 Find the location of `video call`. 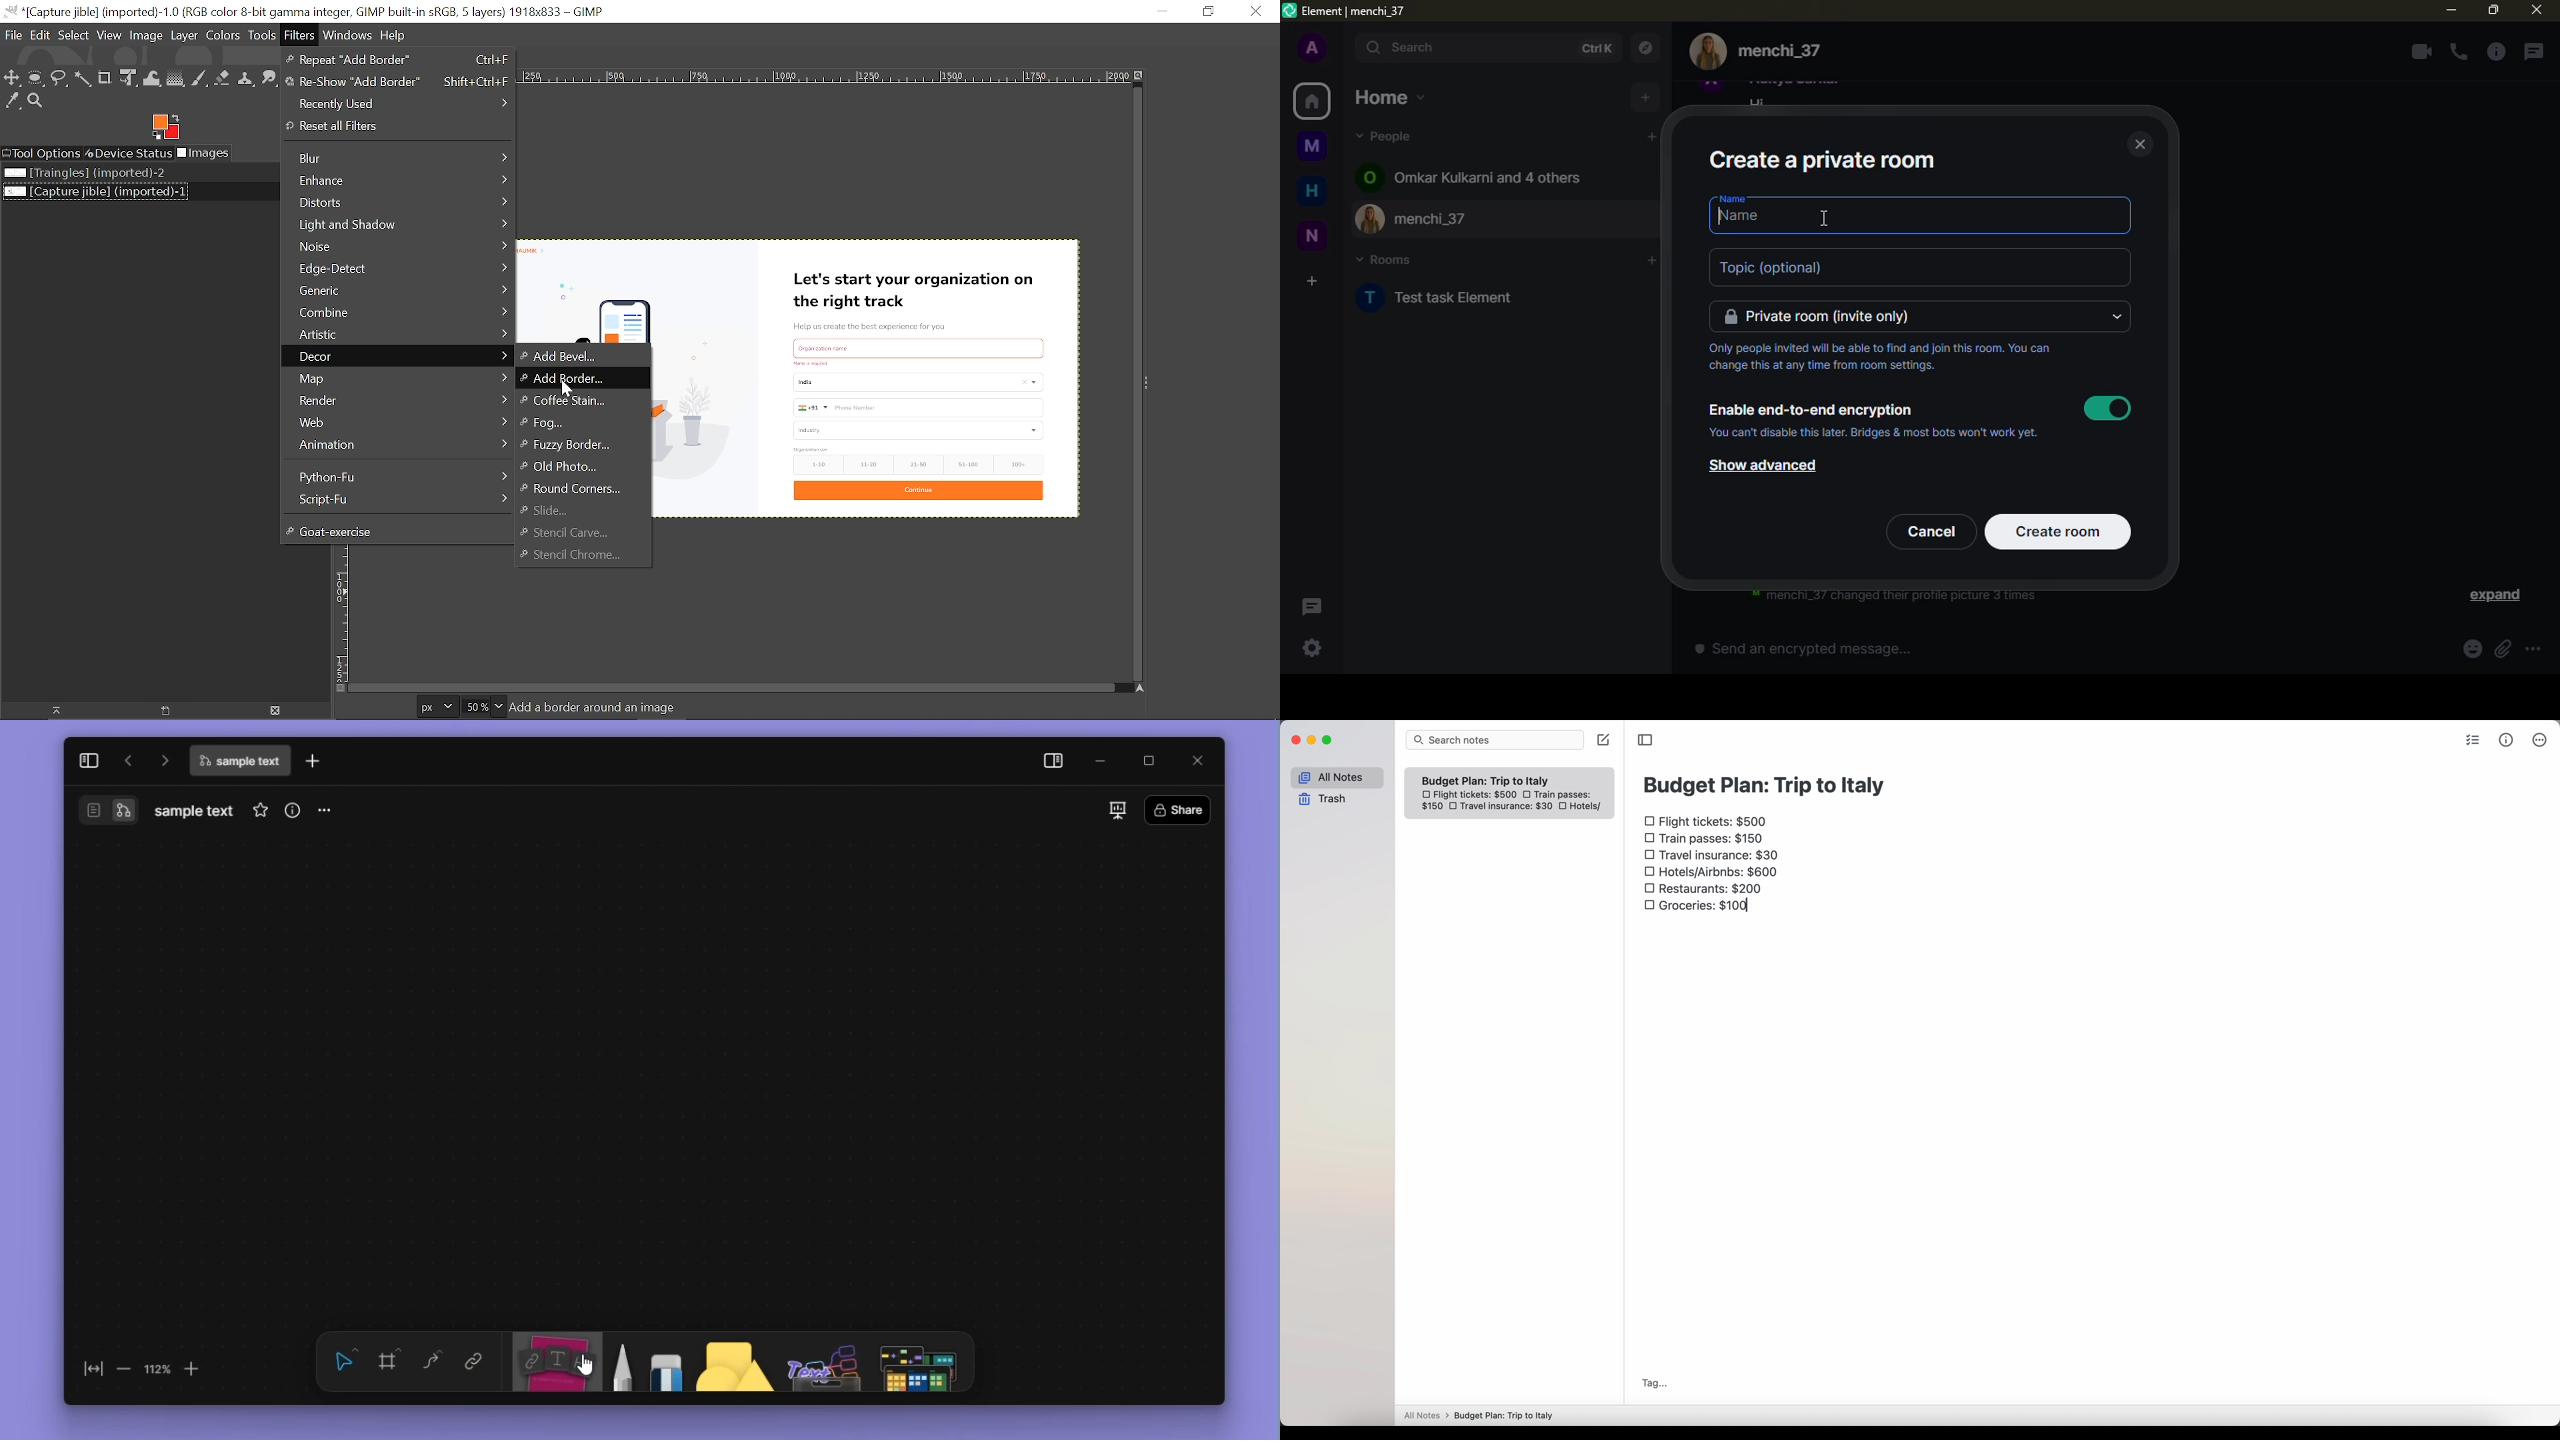

video call is located at coordinates (2421, 52).